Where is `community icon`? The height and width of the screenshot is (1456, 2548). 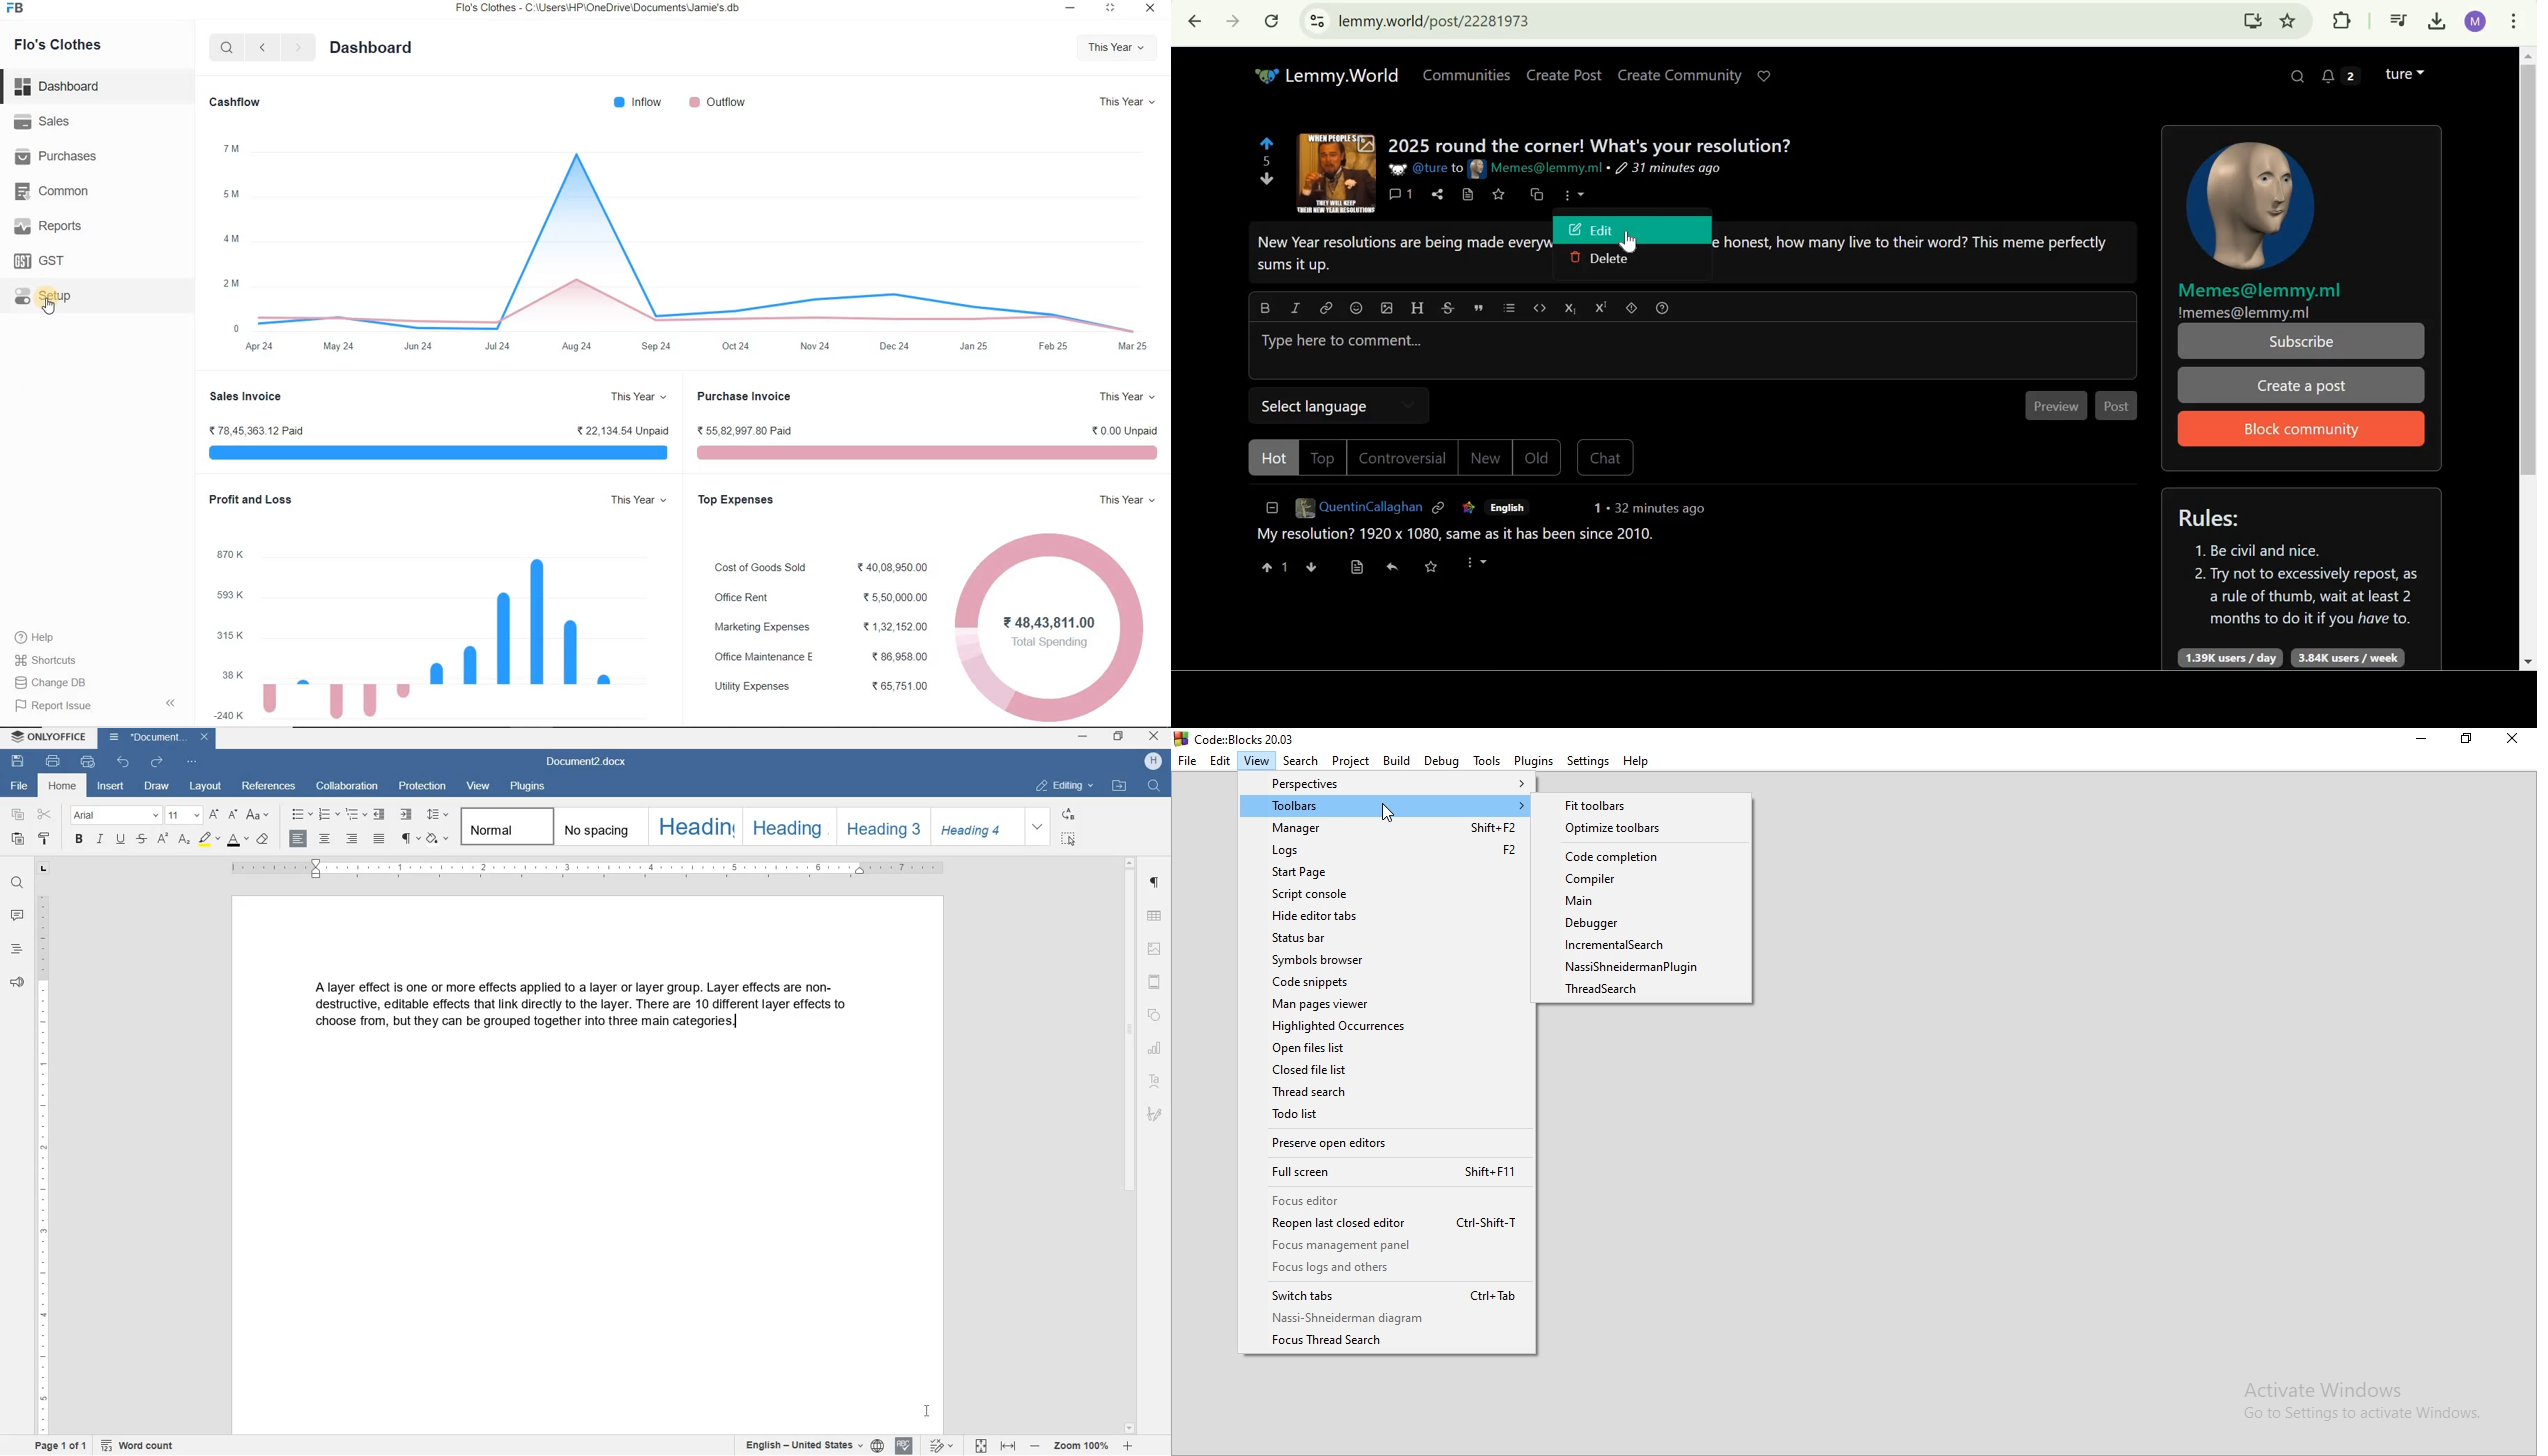
community icon is located at coordinates (2254, 203).